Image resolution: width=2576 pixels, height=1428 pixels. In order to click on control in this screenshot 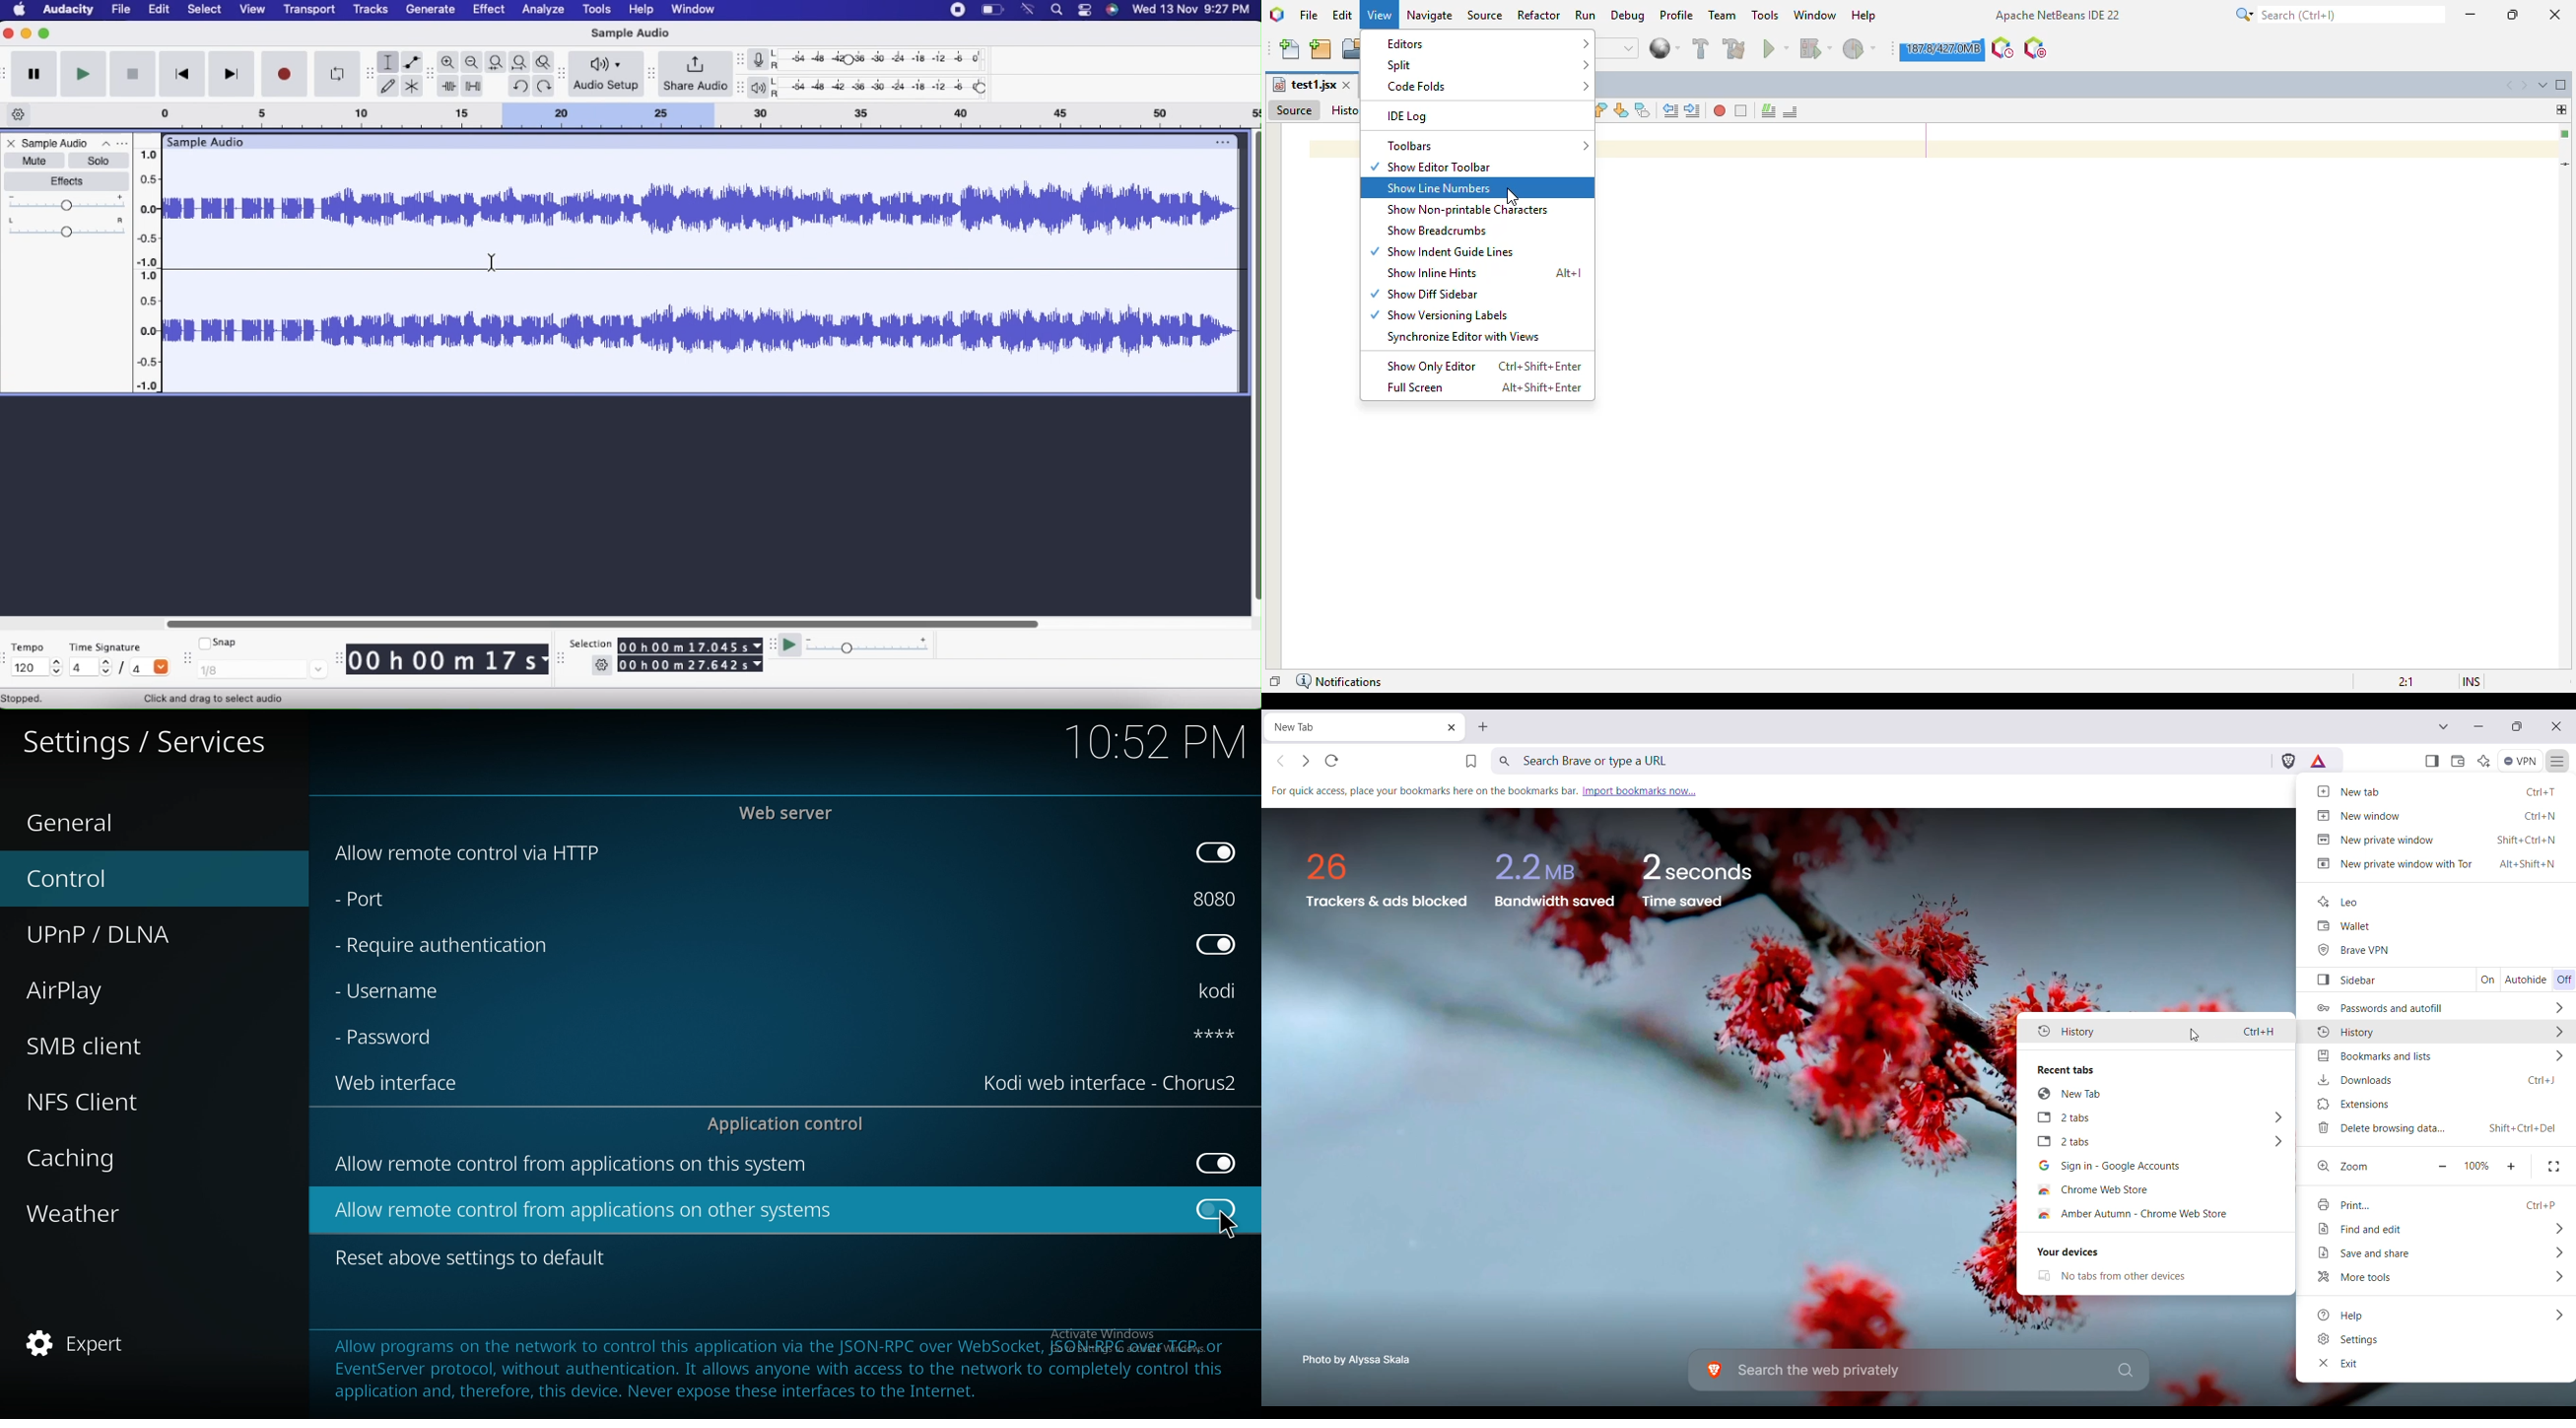, I will do `click(135, 879)`.